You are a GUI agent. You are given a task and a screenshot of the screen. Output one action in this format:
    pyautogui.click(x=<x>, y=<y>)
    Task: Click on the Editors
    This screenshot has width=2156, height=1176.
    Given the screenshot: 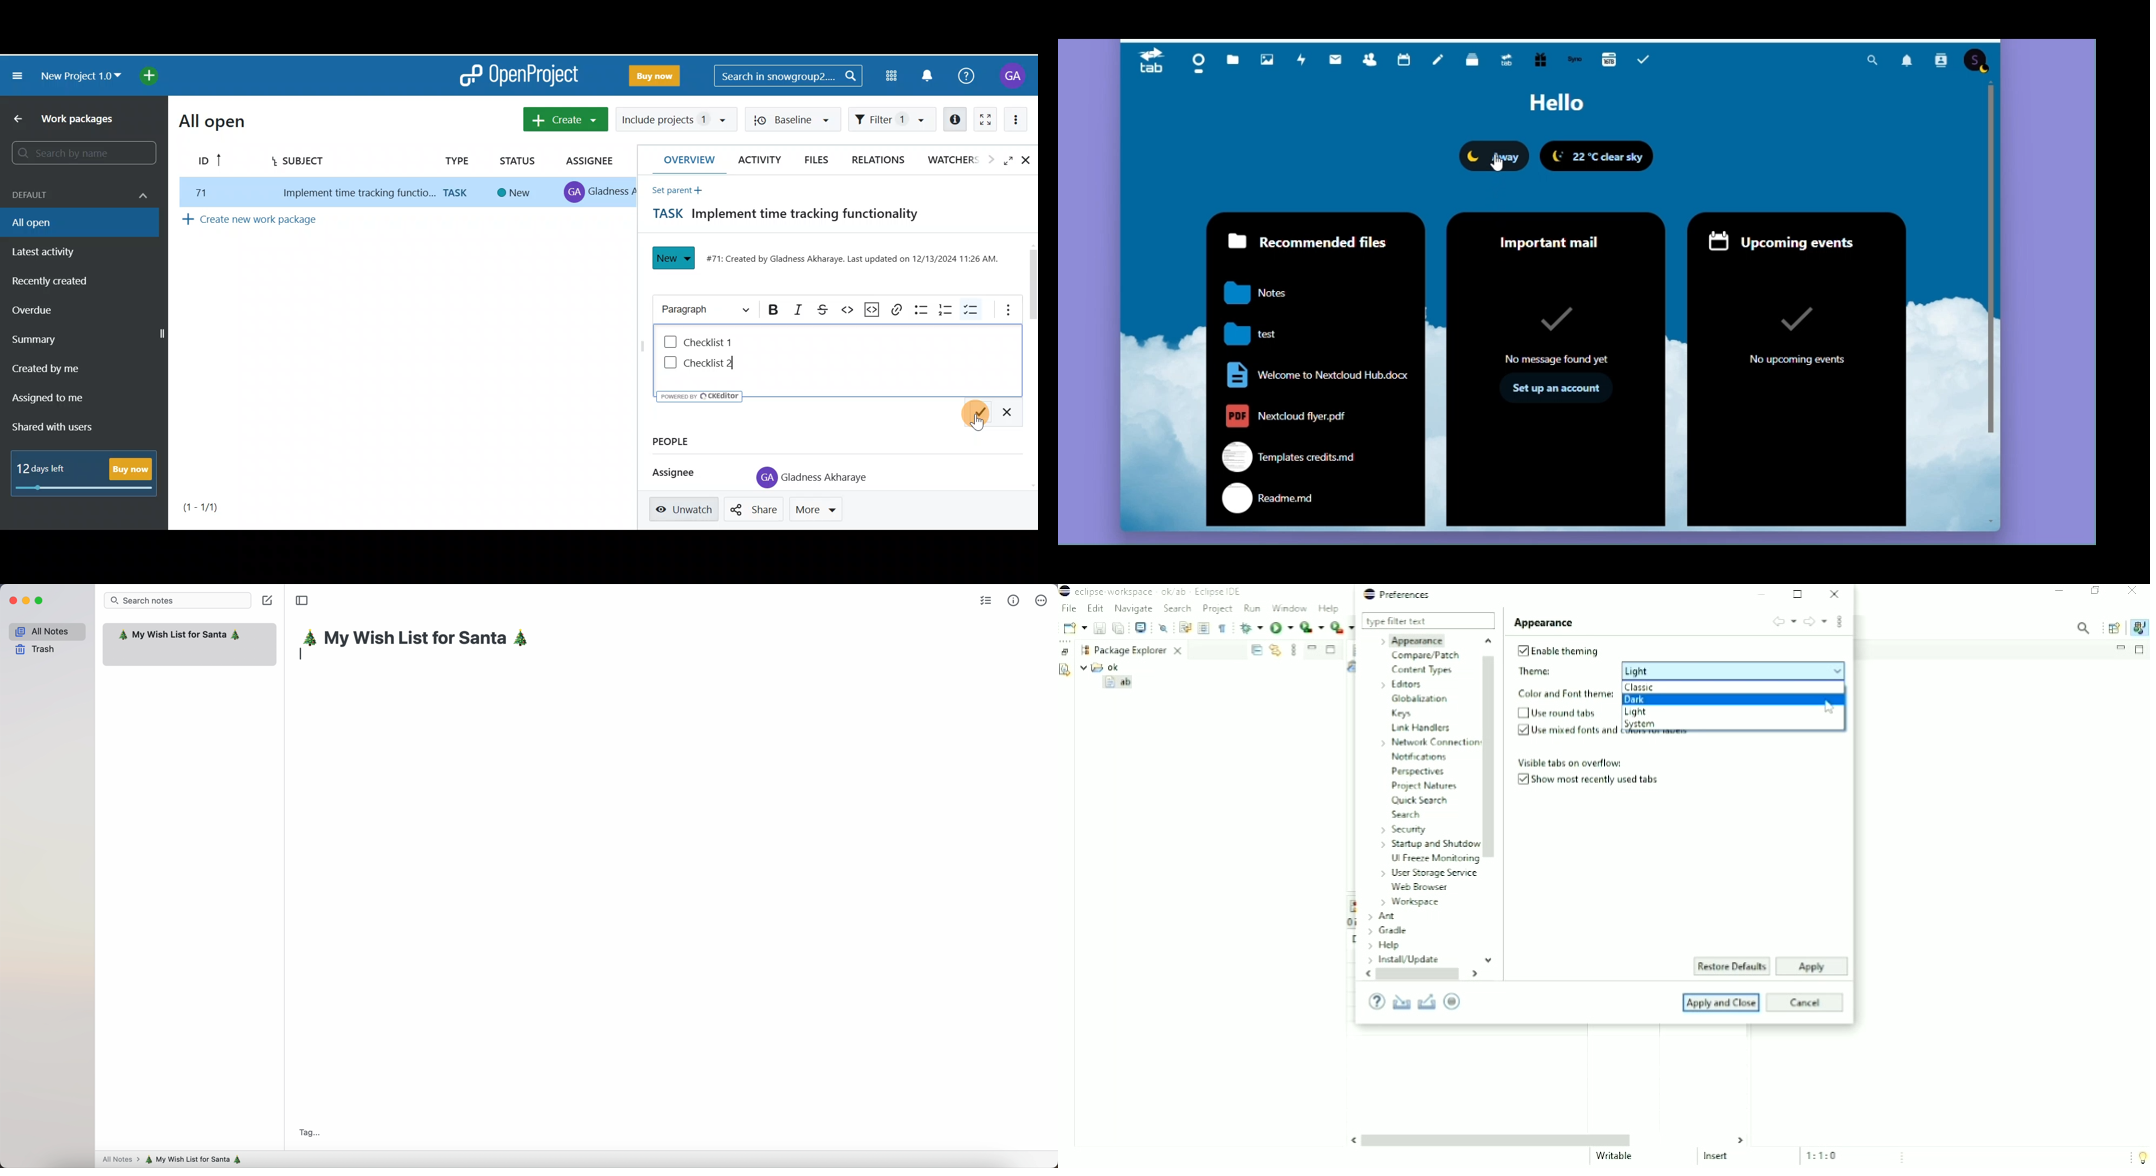 What is the action you would take?
    pyautogui.click(x=1404, y=684)
    